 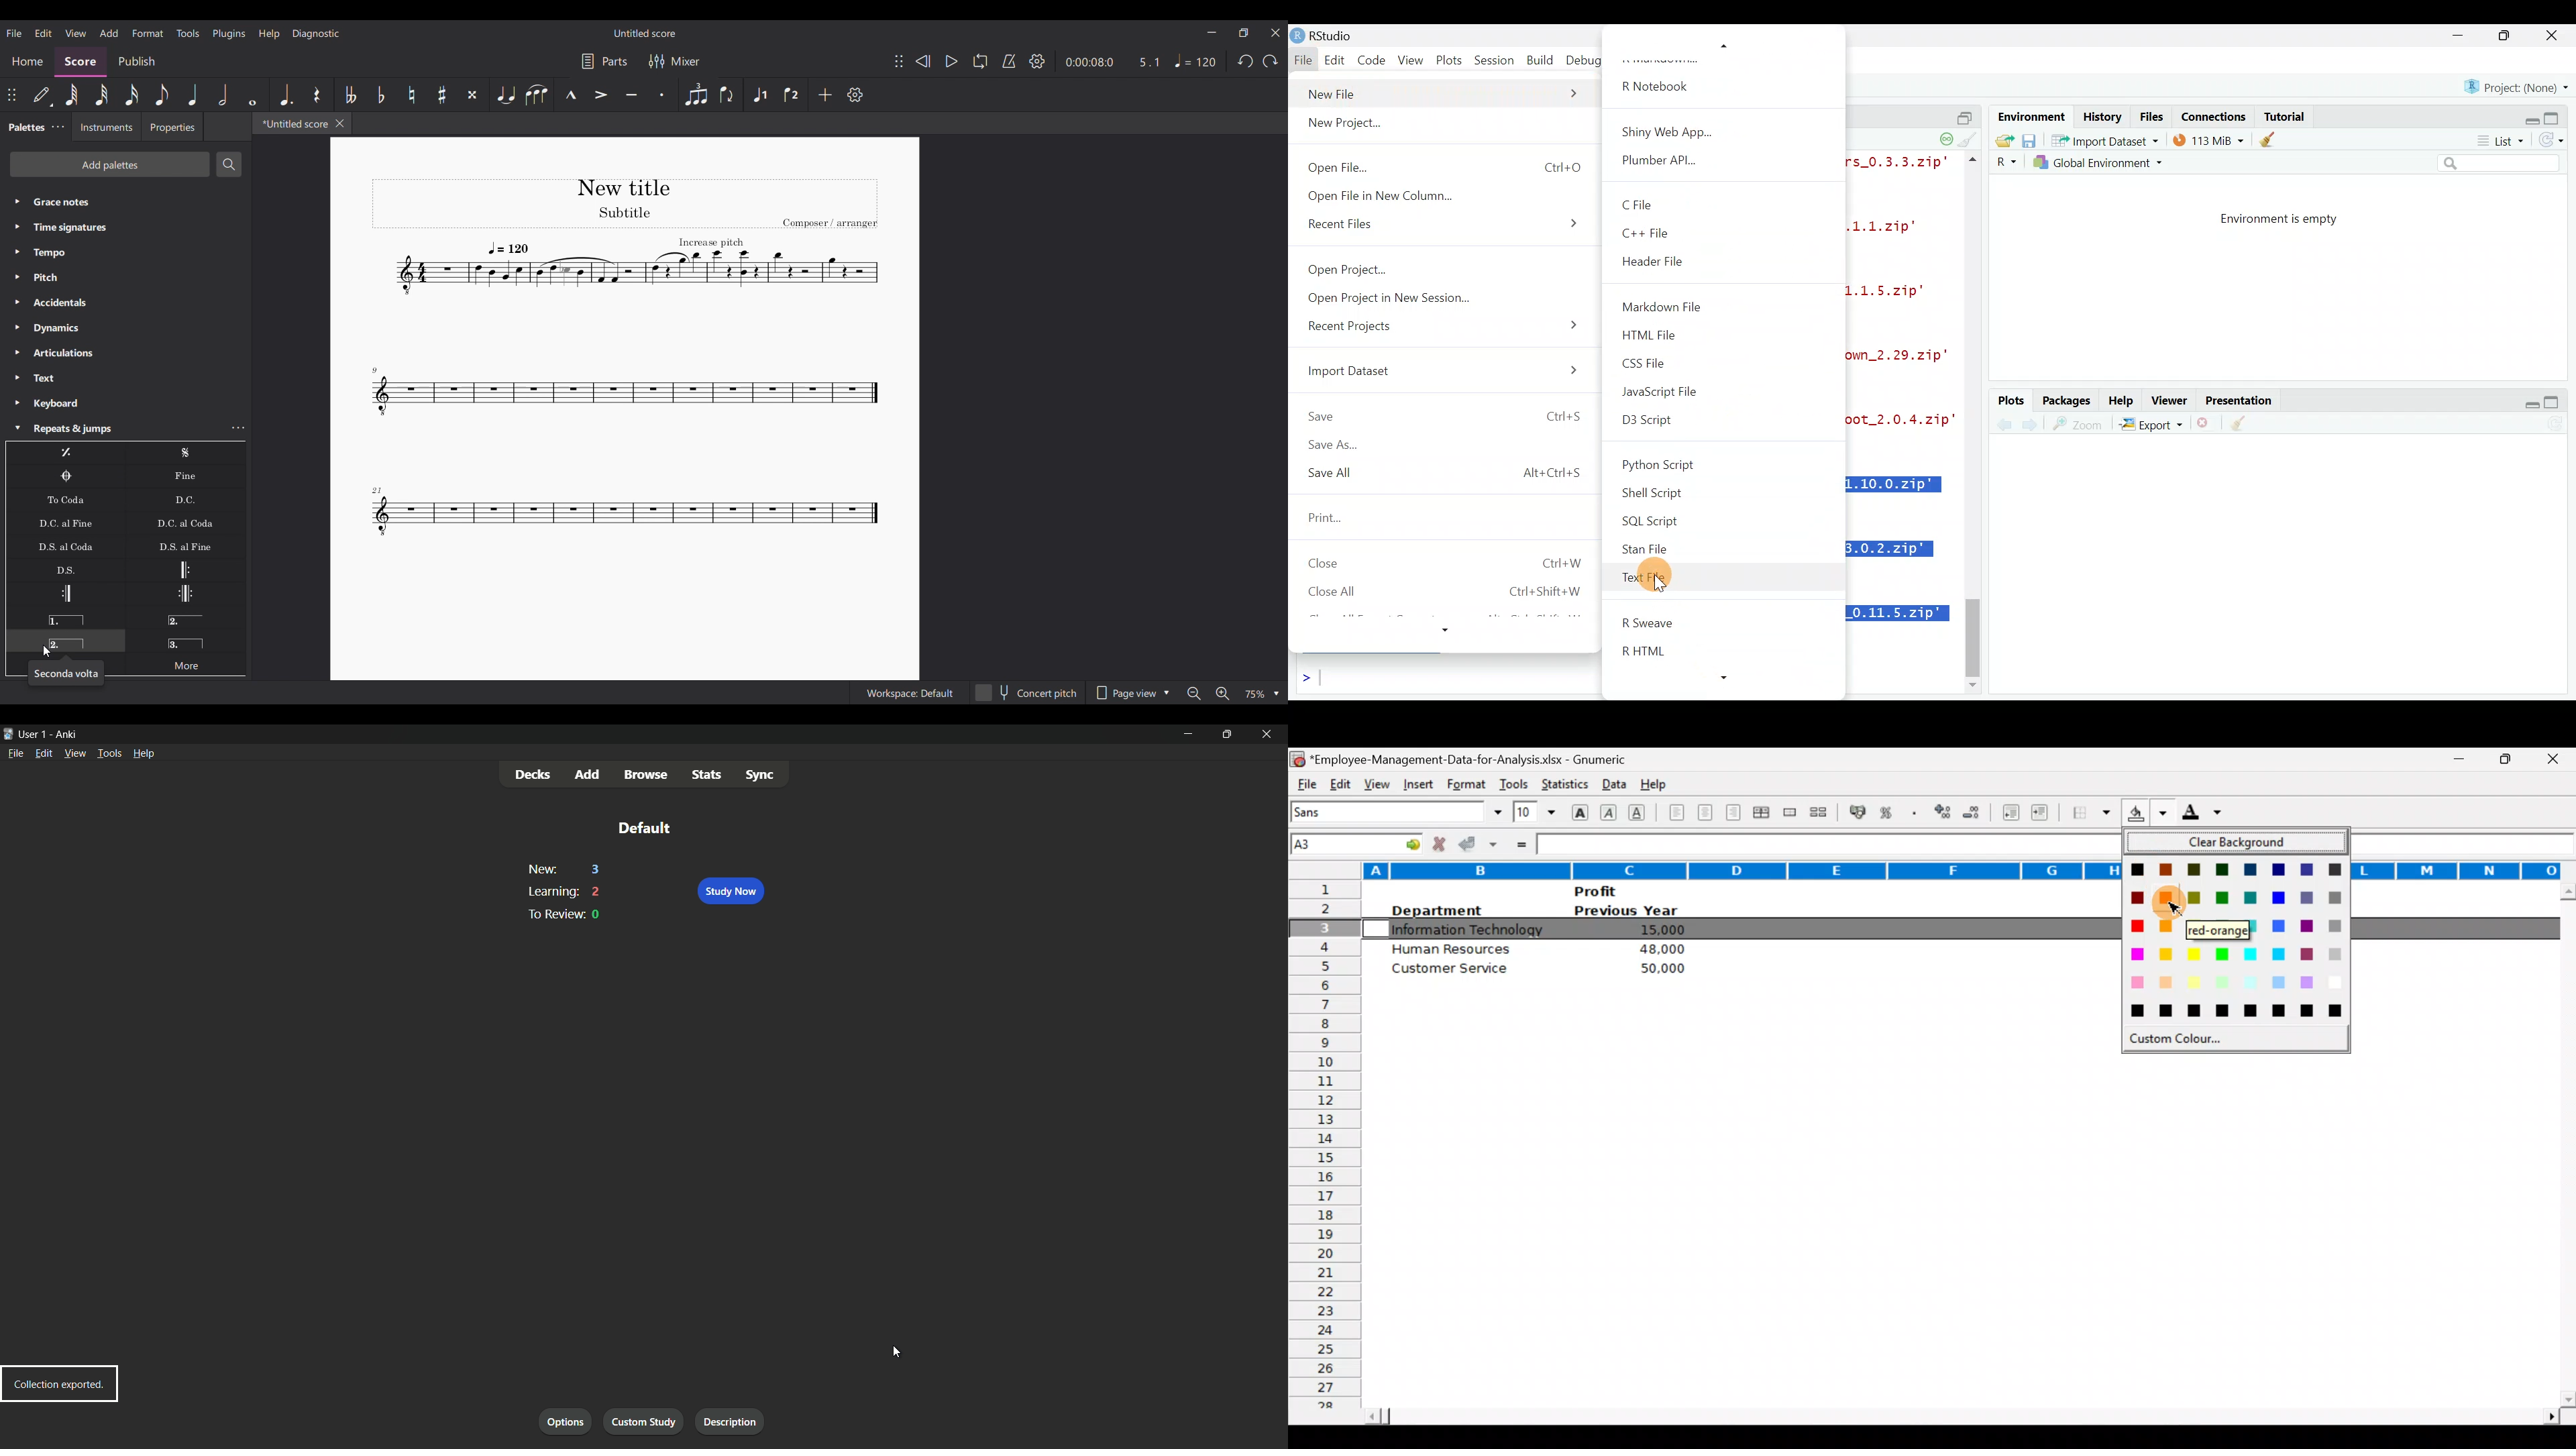 I want to click on Tempo, so click(x=1195, y=61).